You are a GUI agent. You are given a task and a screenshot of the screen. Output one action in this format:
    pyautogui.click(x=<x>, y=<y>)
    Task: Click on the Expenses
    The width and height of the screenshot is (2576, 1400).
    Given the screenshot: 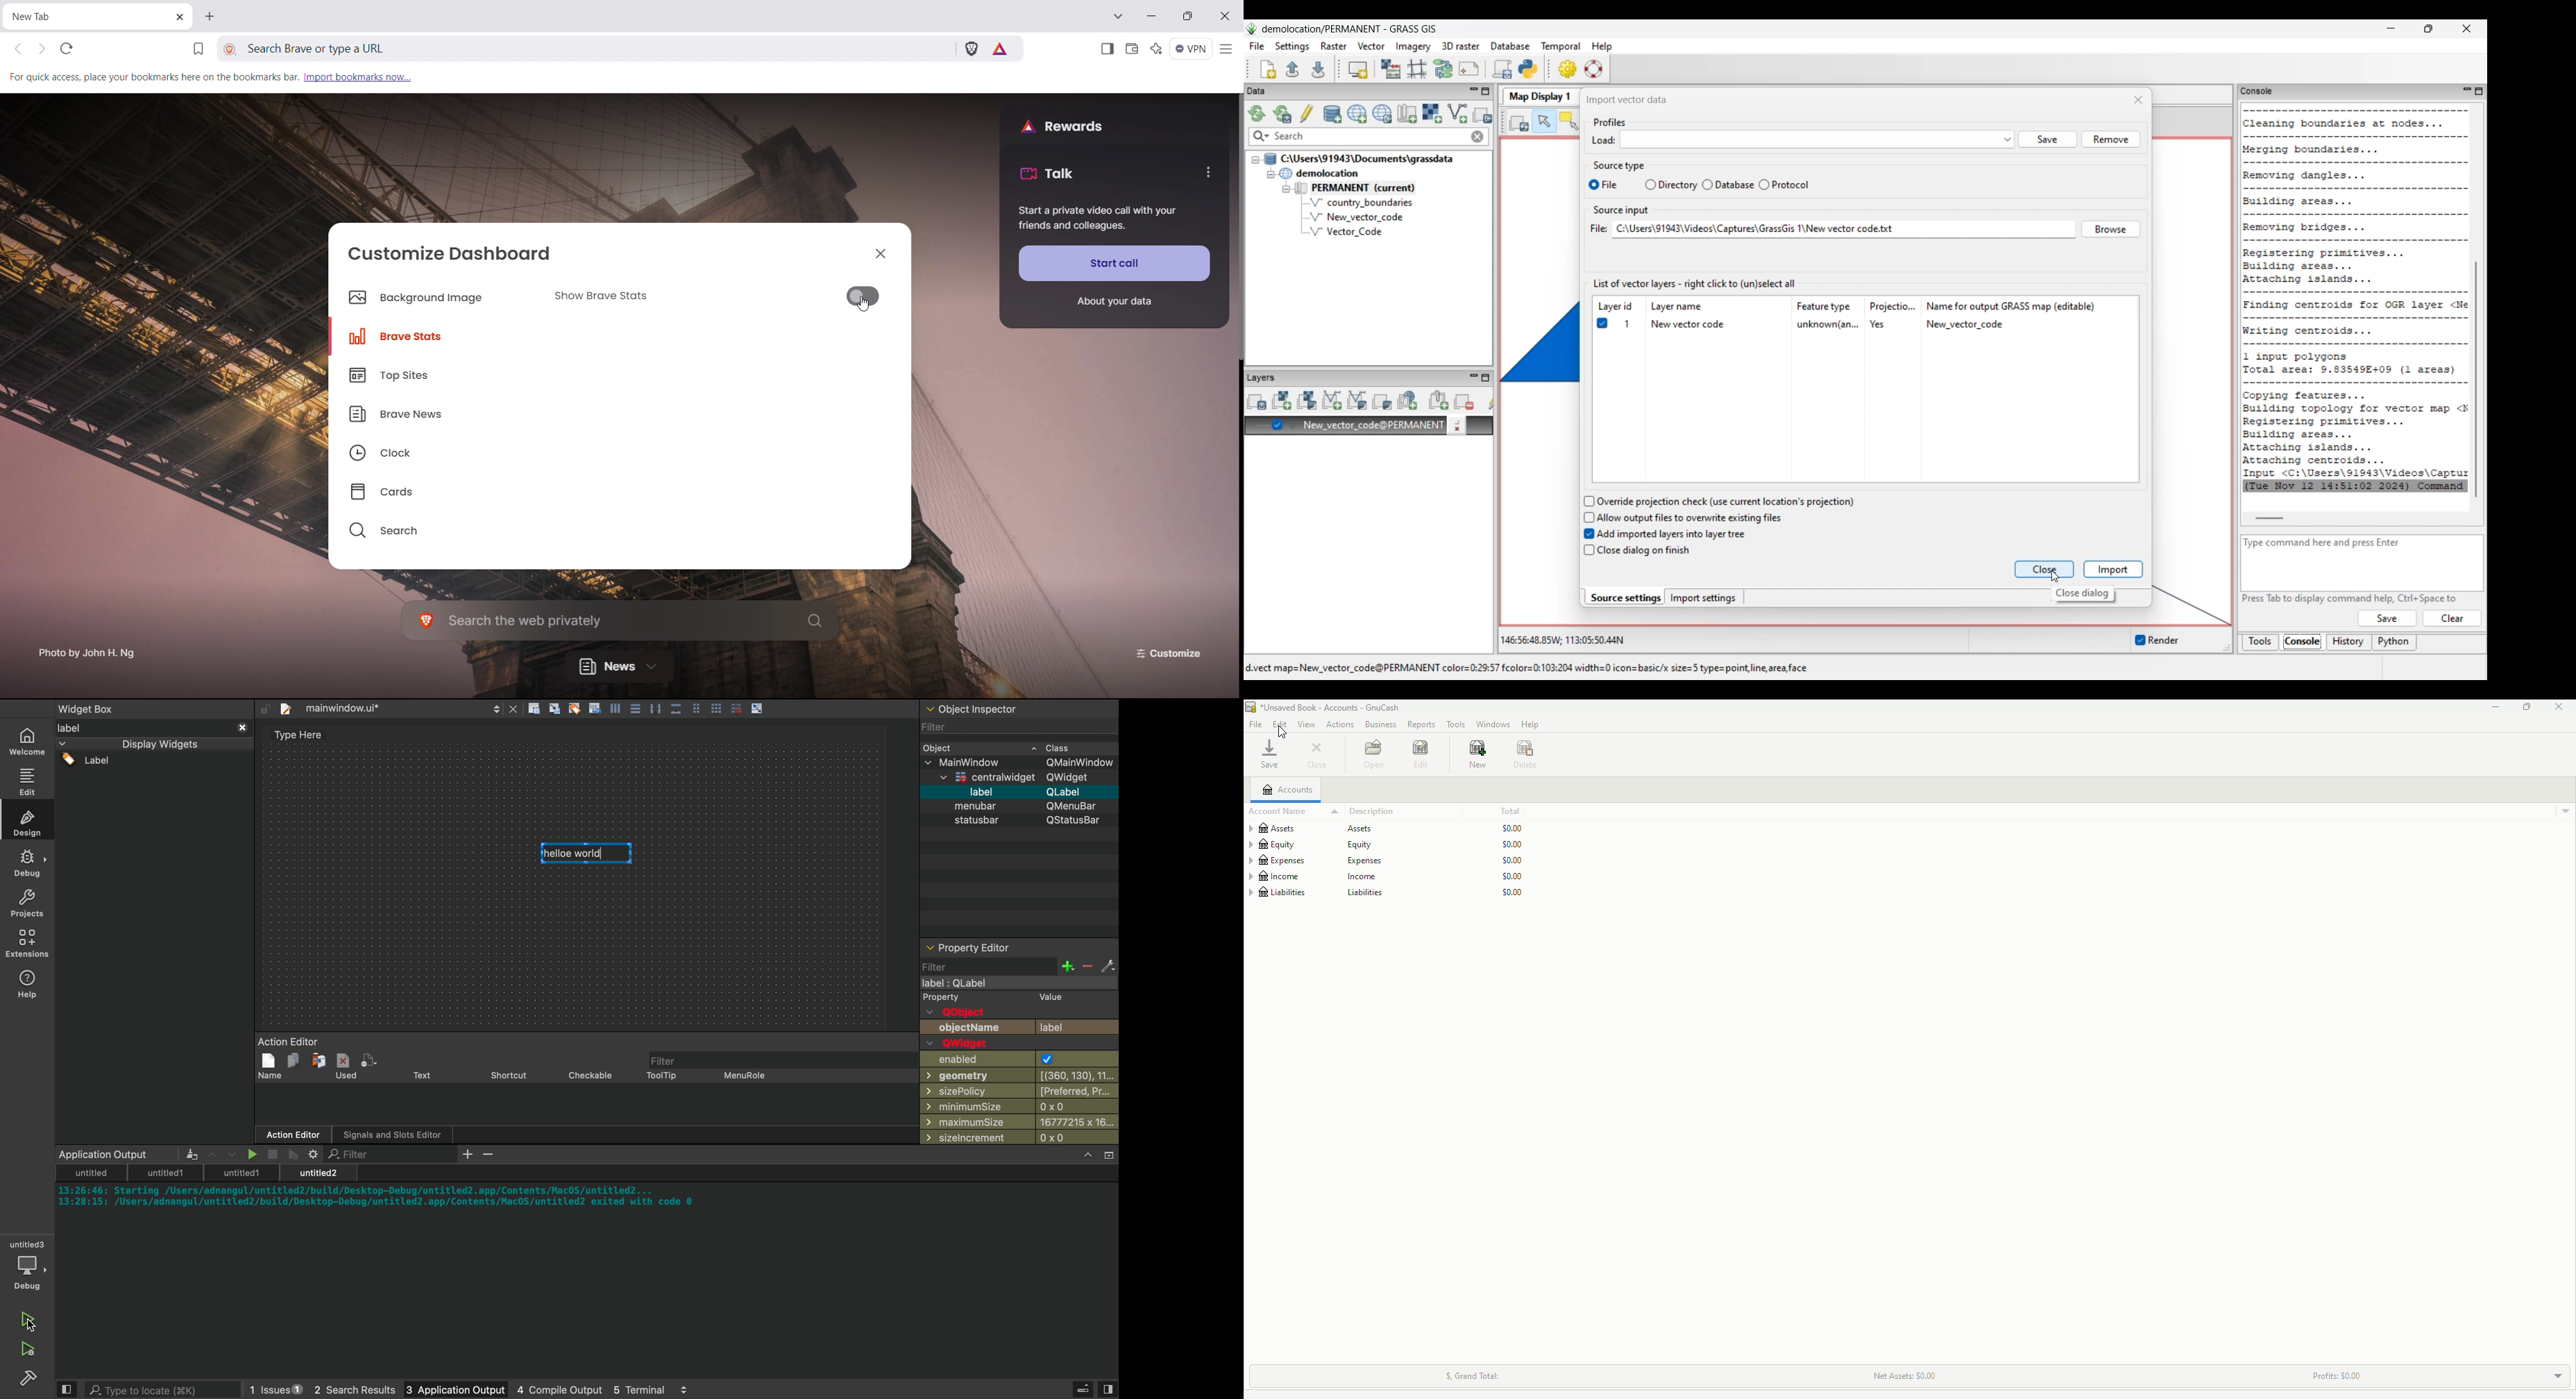 What is the action you would take?
    pyautogui.click(x=1388, y=860)
    